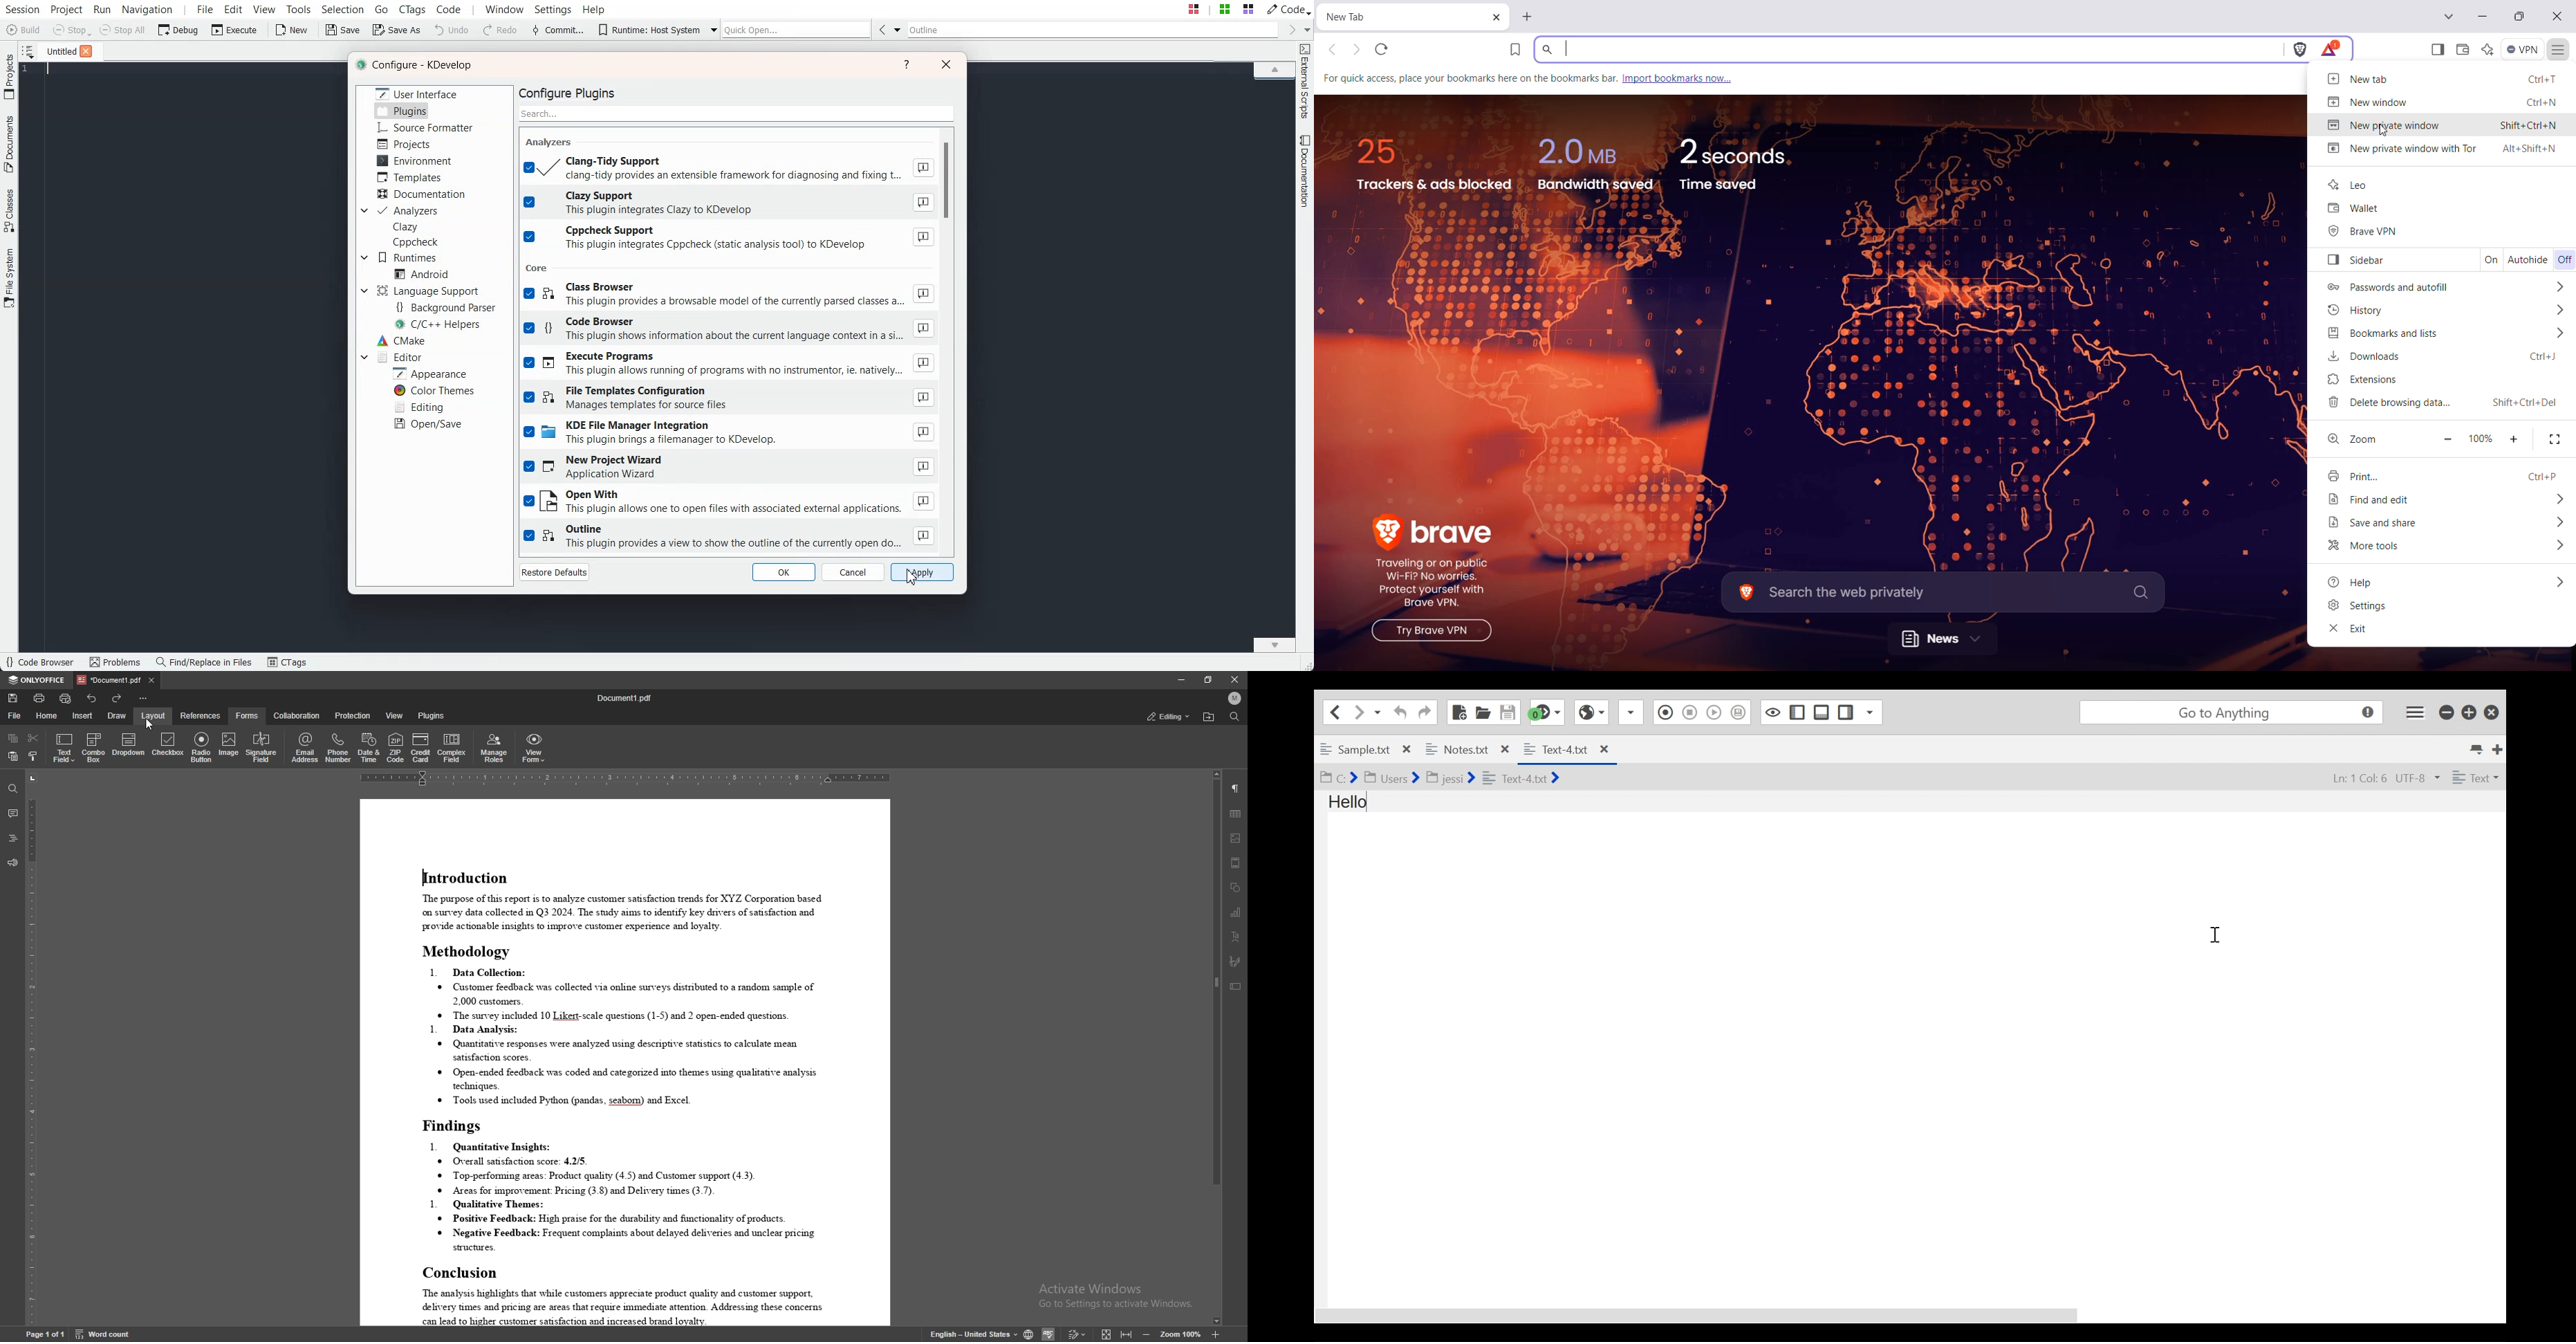 Image resolution: width=2576 pixels, height=1344 pixels. What do you see at coordinates (2558, 547) in the screenshot?
I see `More options` at bounding box center [2558, 547].